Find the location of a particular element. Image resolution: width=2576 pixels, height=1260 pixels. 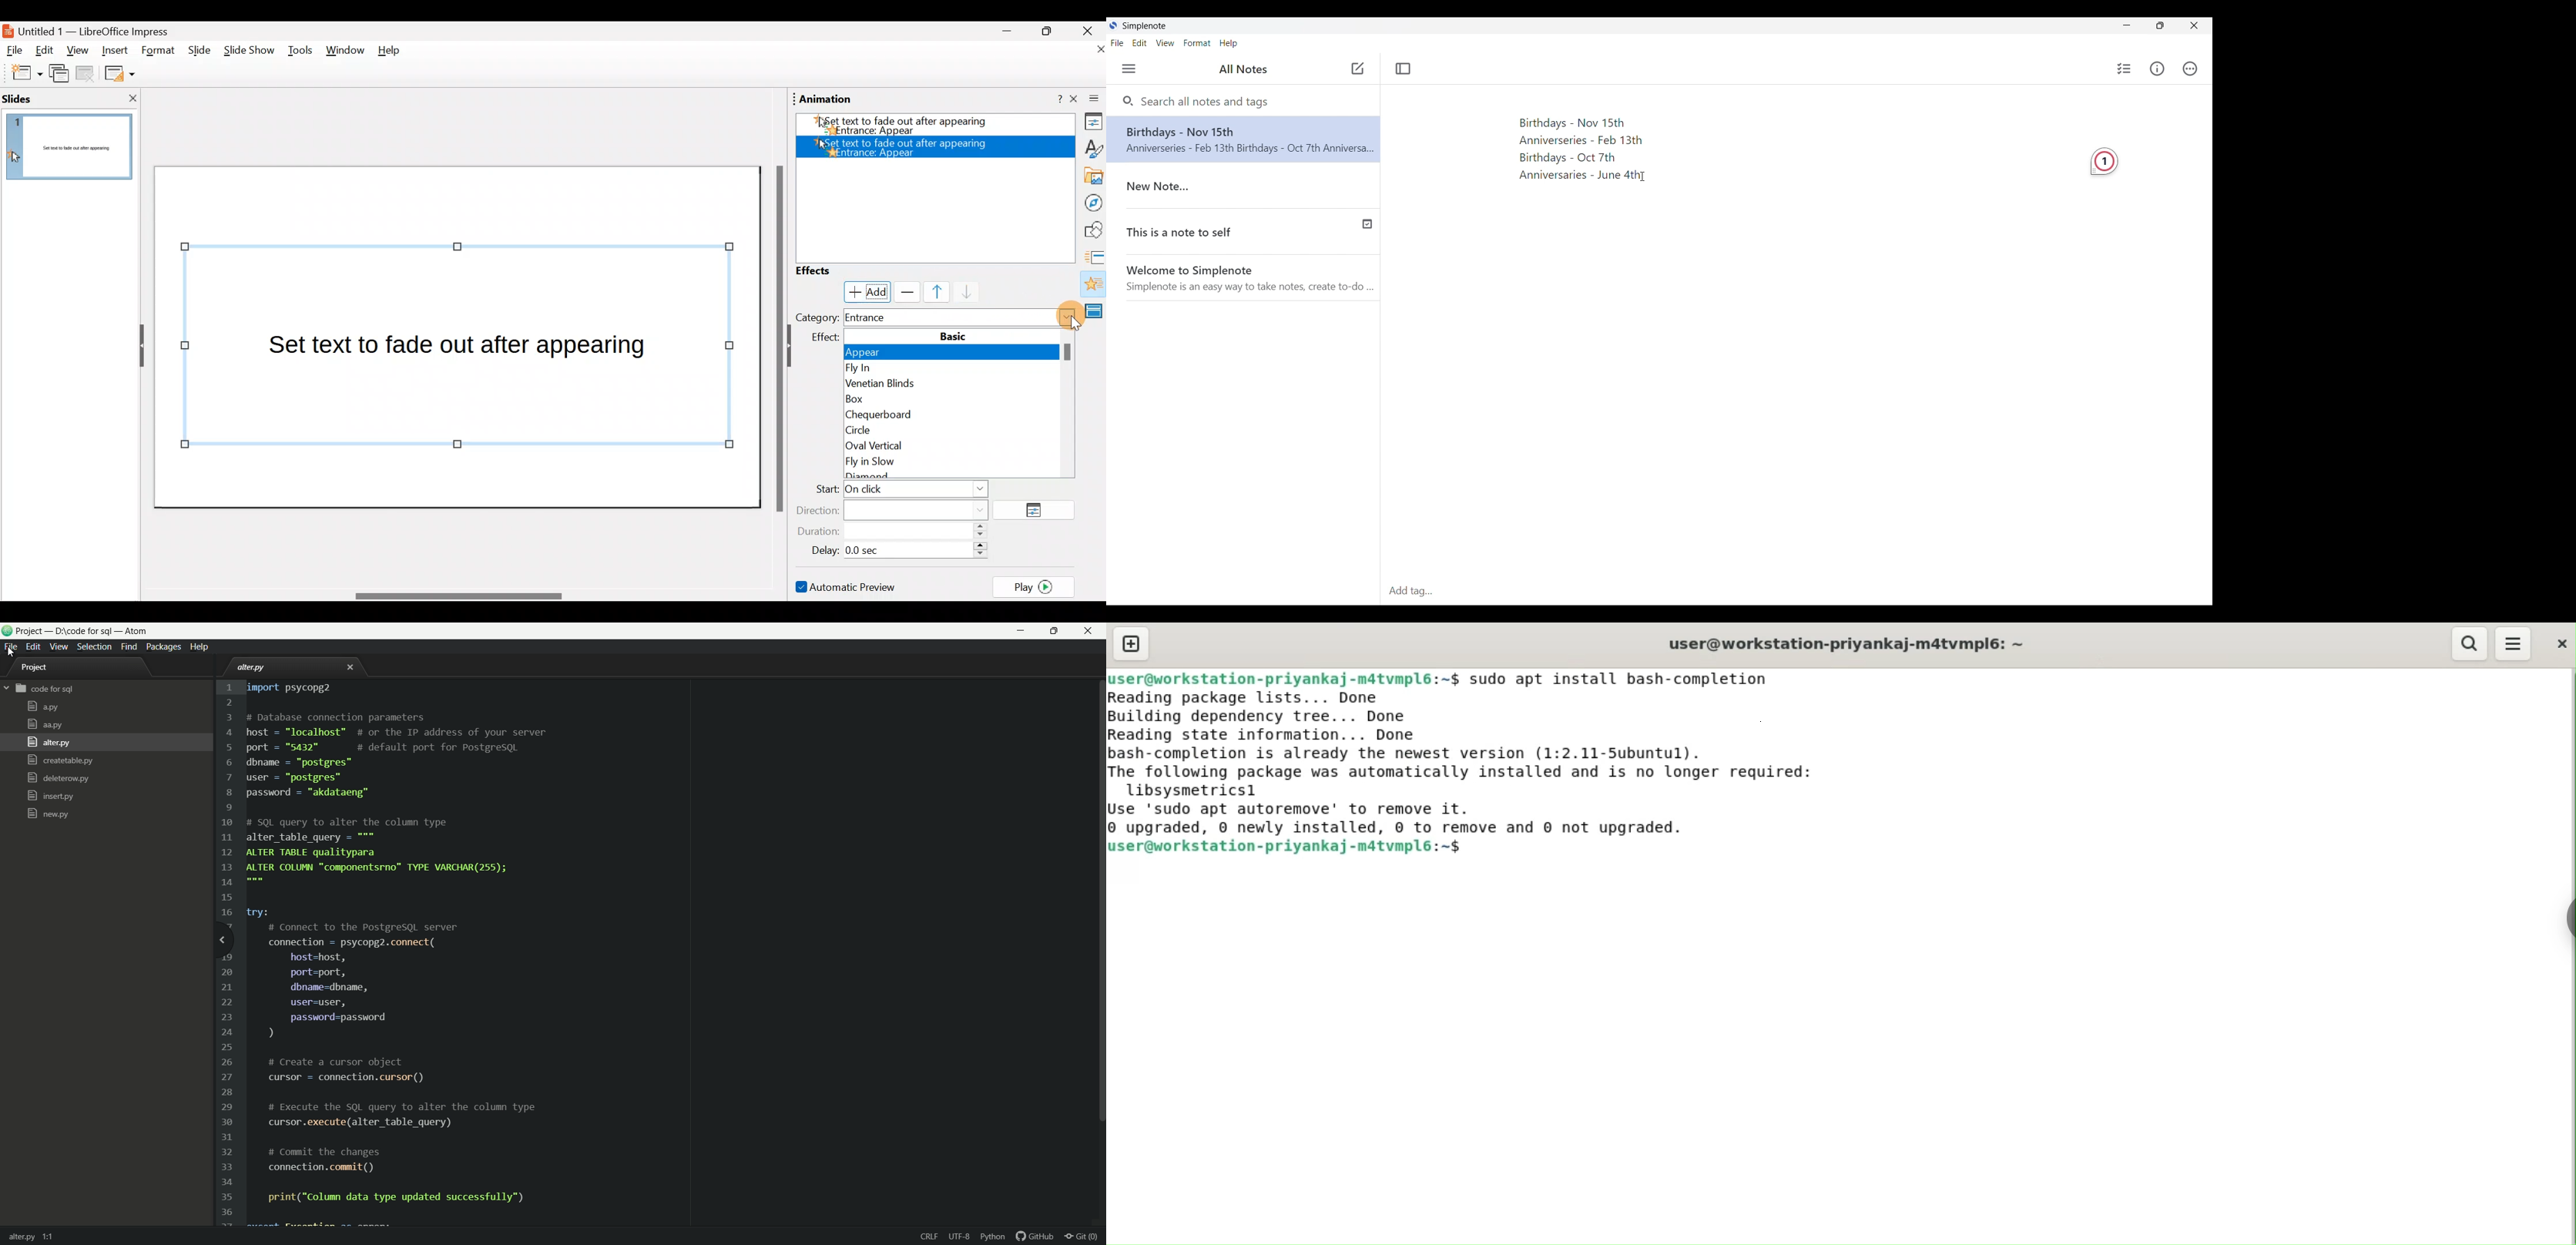

Duplicate slide is located at coordinates (61, 76).